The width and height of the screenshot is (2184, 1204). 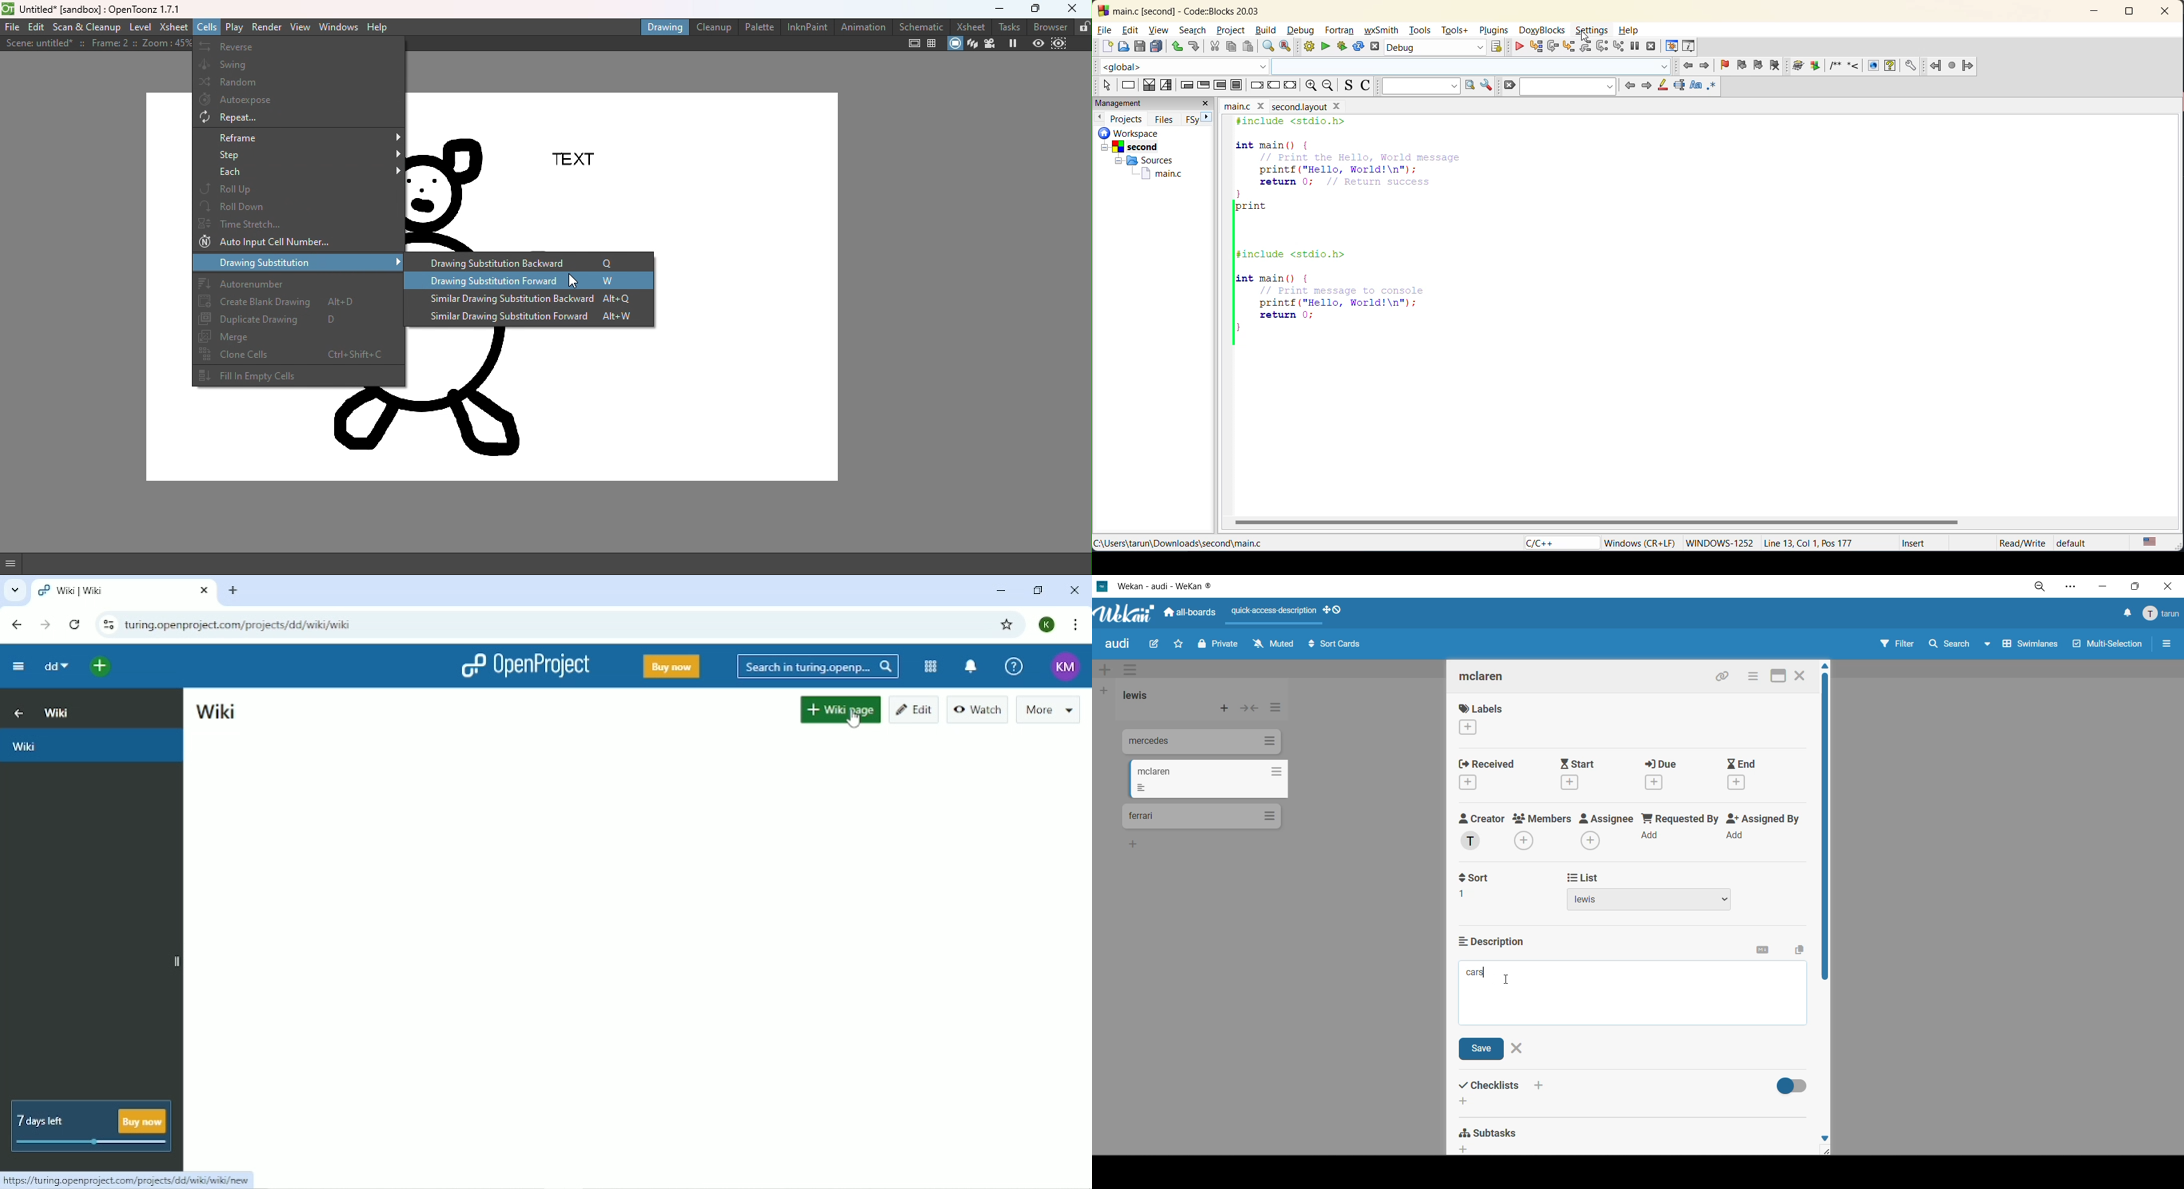 What do you see at coordinates (2128, 13) in the screenshot?
I see `maximize` at bounding box center [2128, 13].